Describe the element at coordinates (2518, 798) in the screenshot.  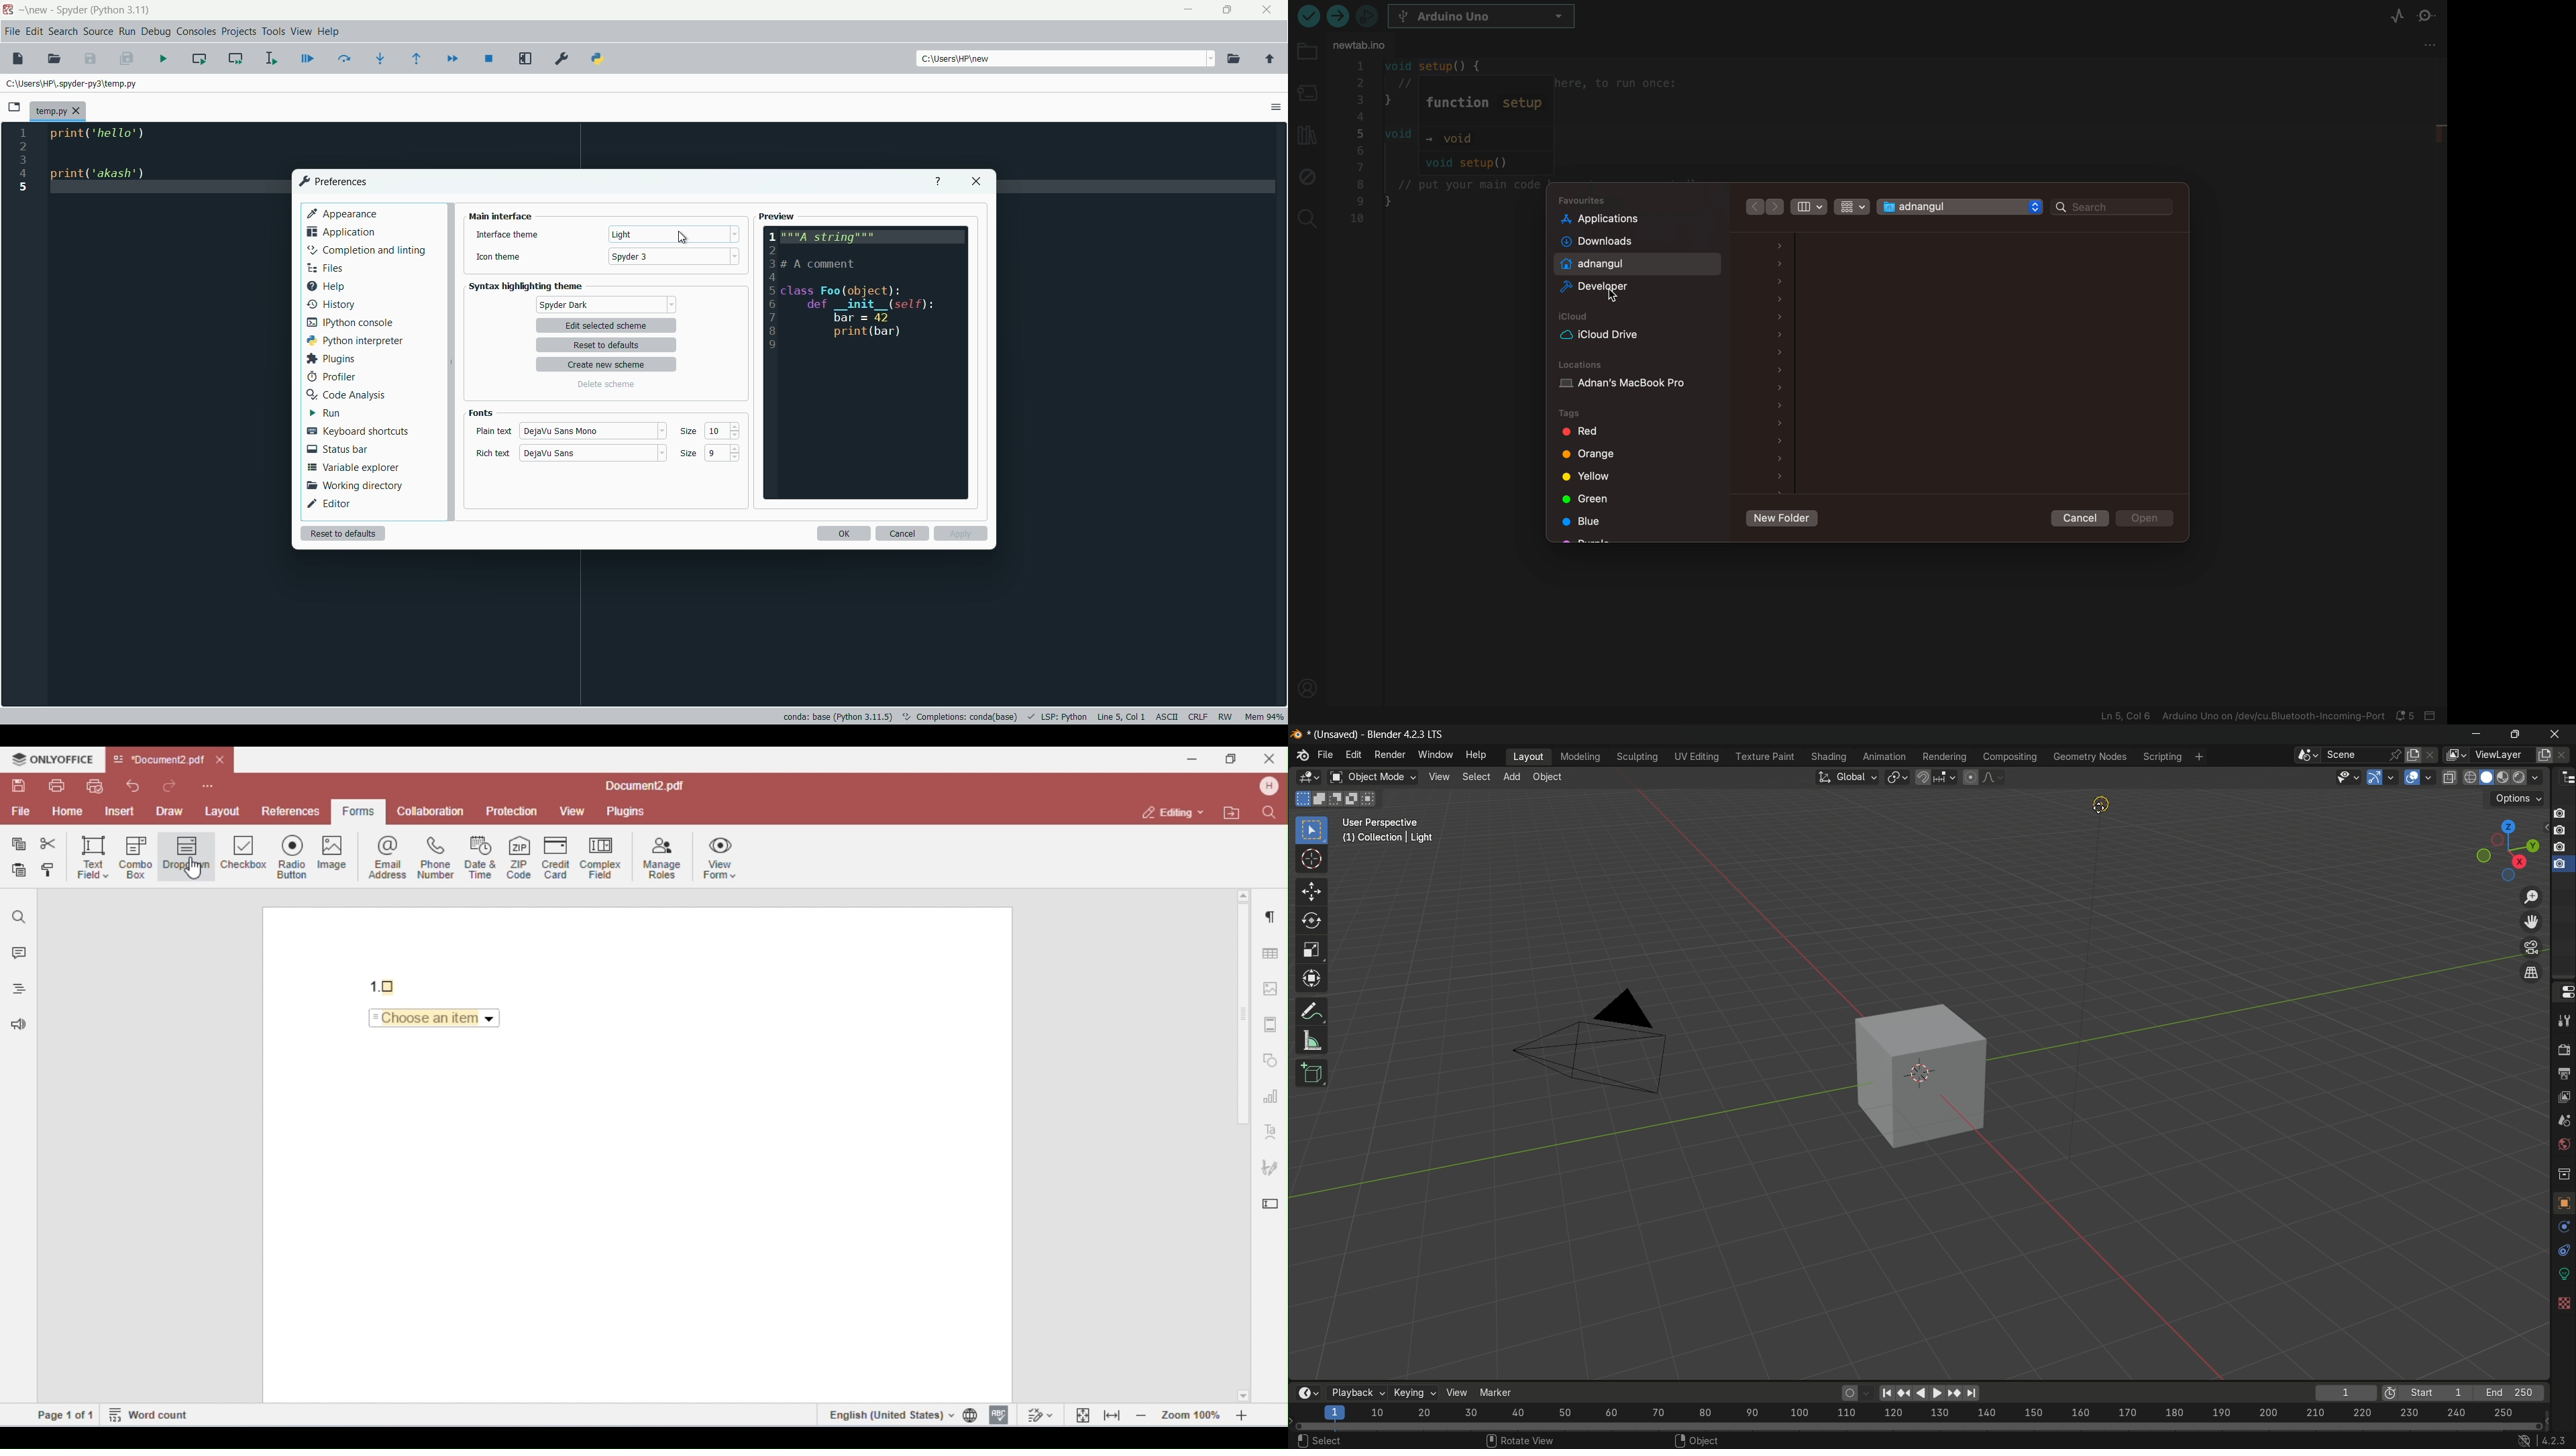
I see `options` at that location.